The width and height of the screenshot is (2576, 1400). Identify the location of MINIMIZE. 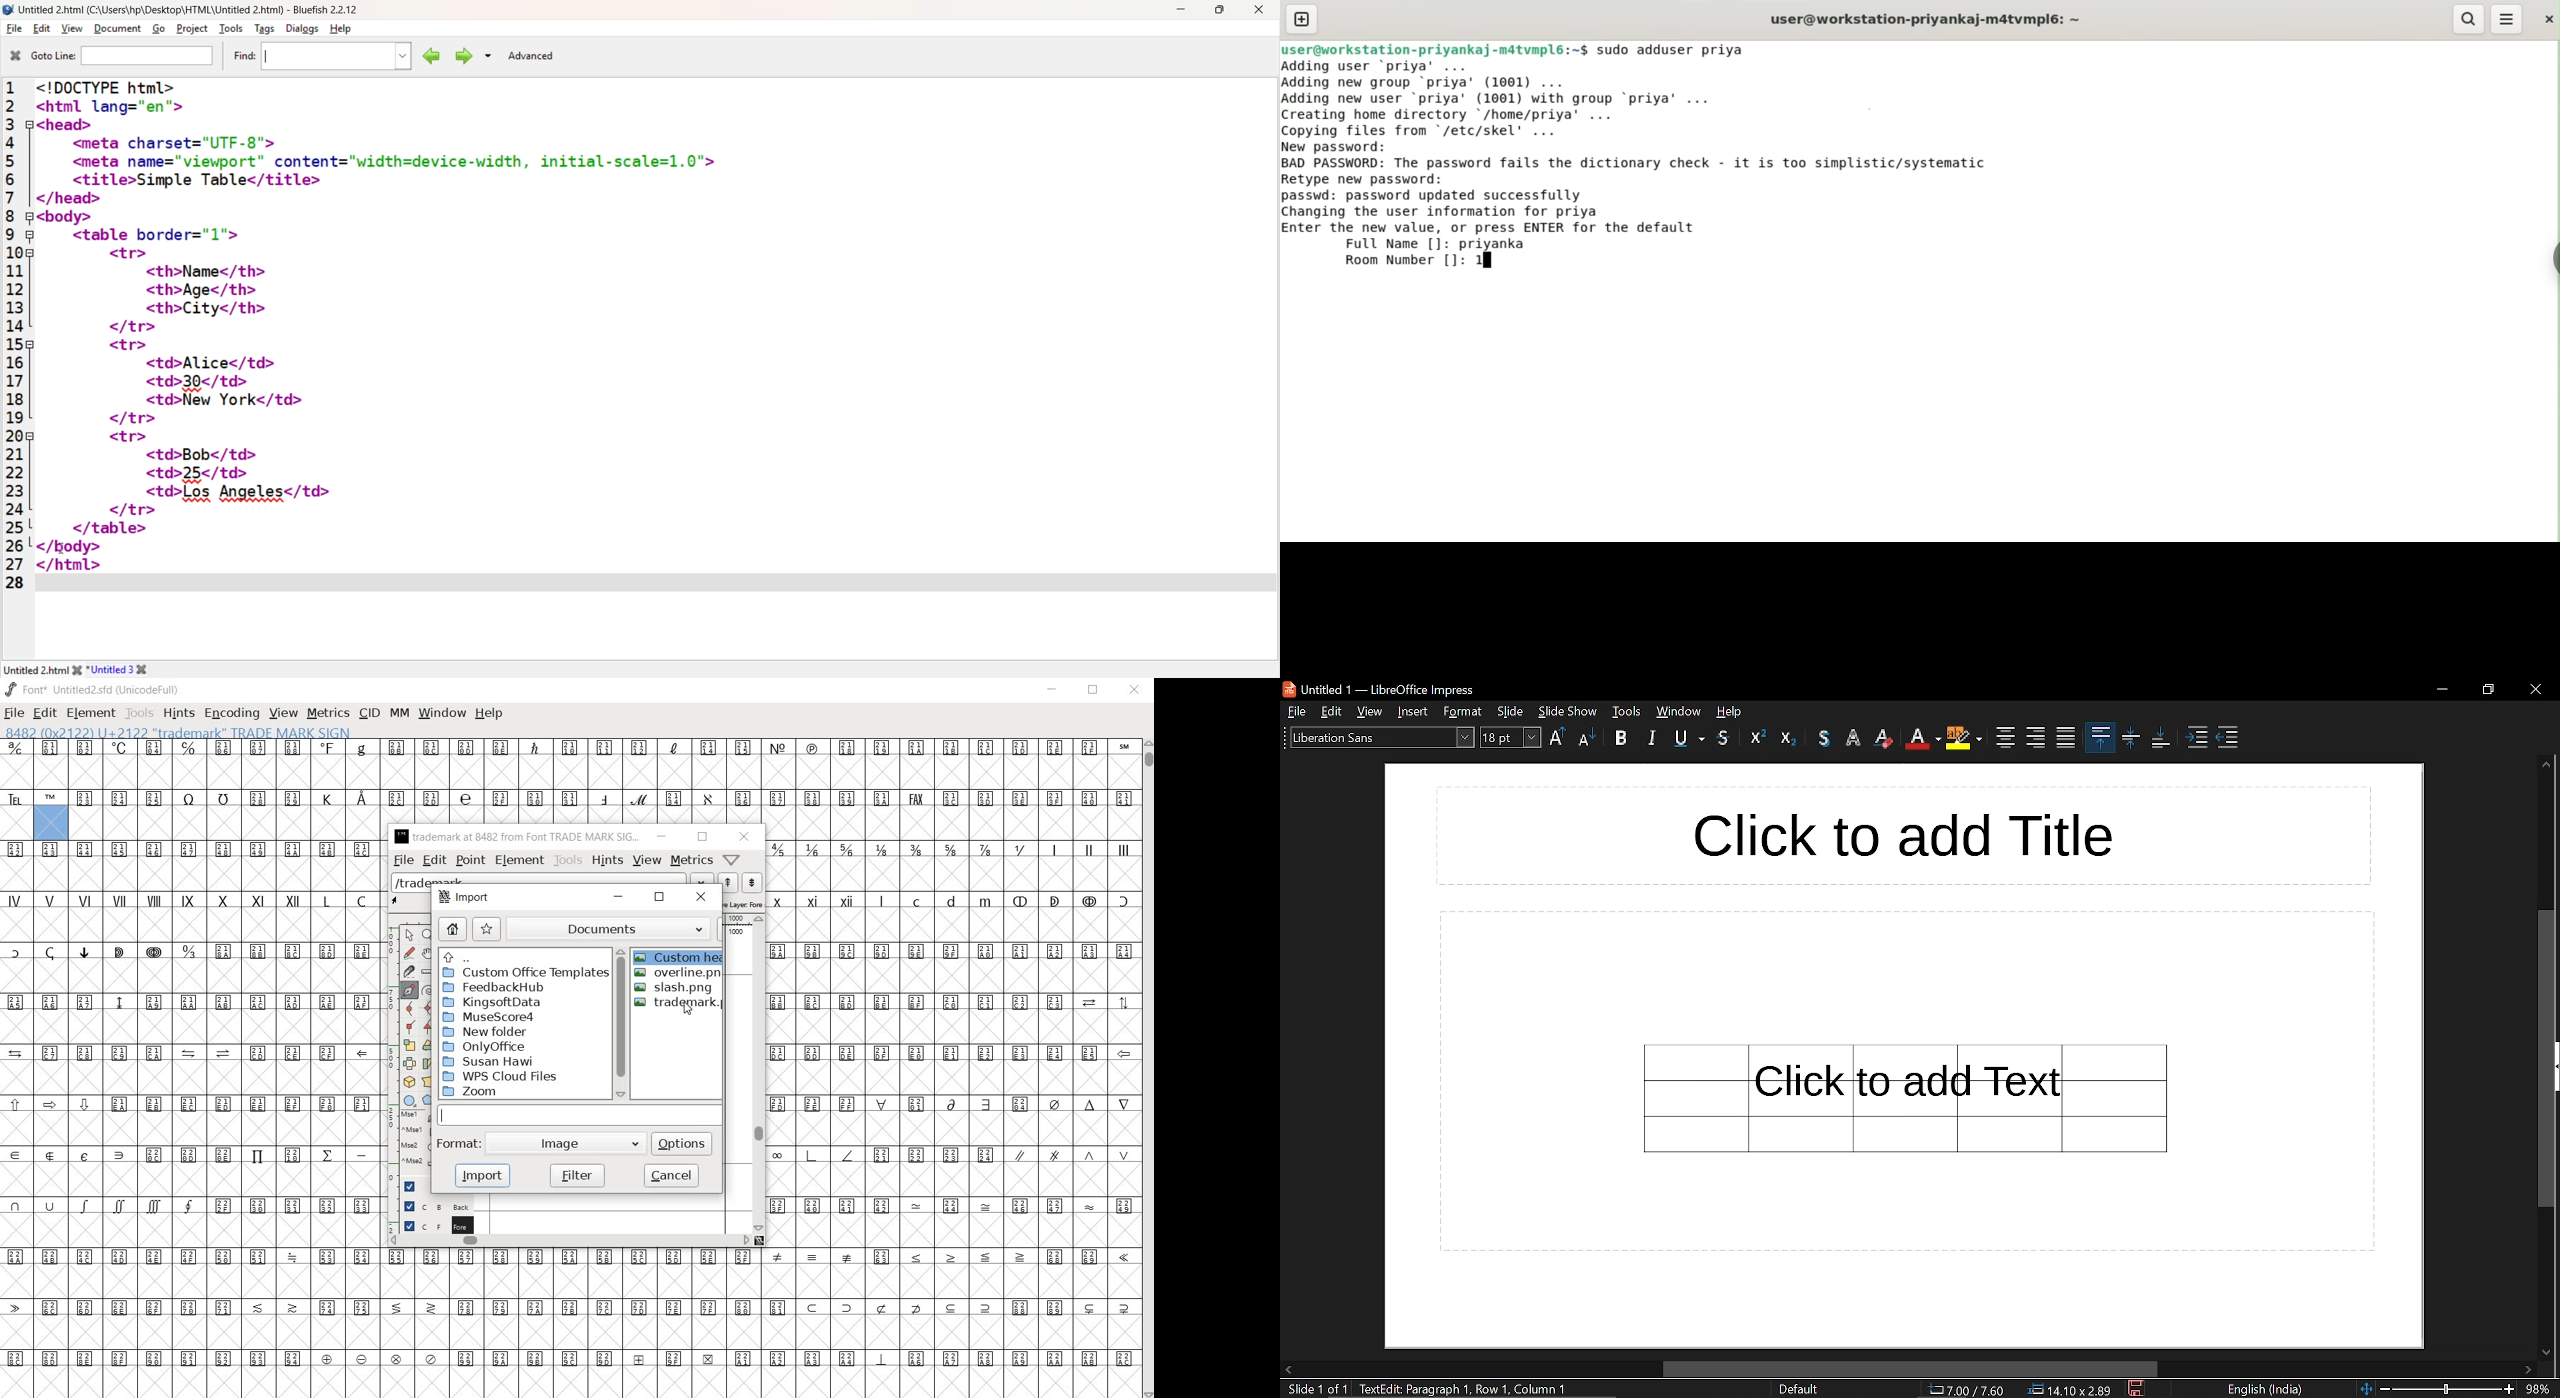
(1052, 689).